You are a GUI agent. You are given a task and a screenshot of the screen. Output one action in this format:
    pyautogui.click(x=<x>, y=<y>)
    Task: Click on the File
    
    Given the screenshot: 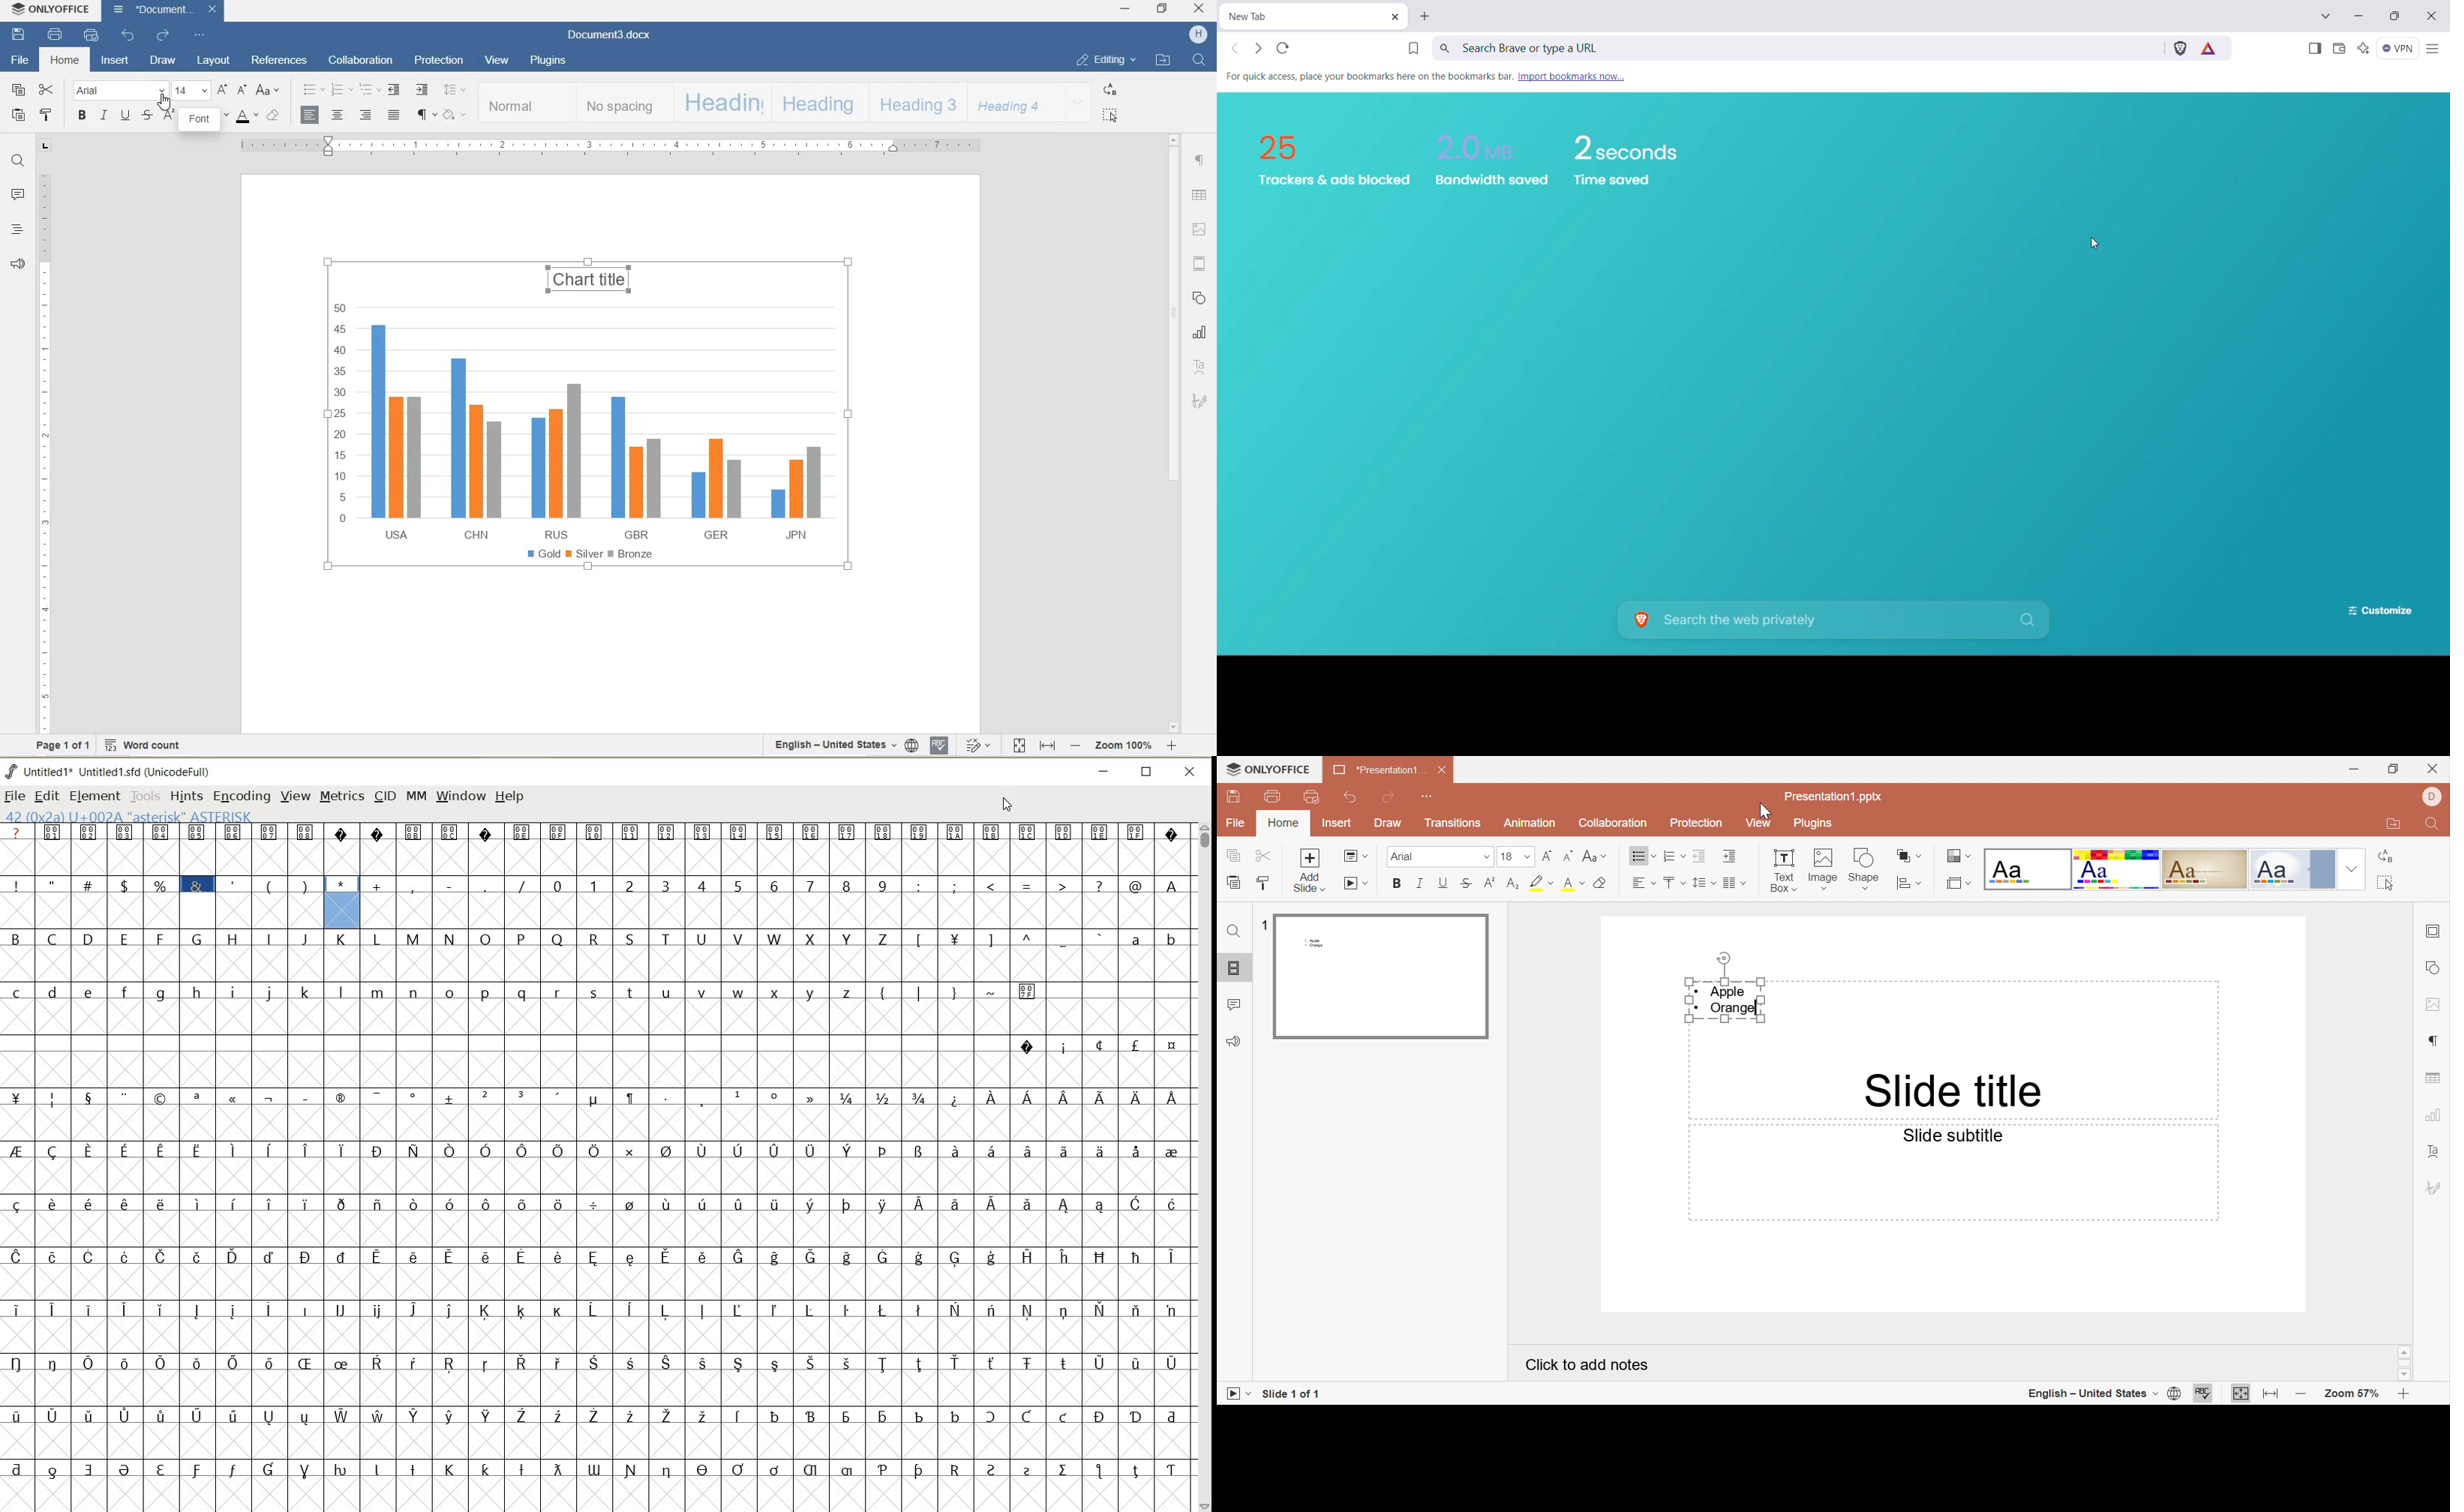 What is the action you would take?
    pyautogui.click(x=1237, y=824)
    